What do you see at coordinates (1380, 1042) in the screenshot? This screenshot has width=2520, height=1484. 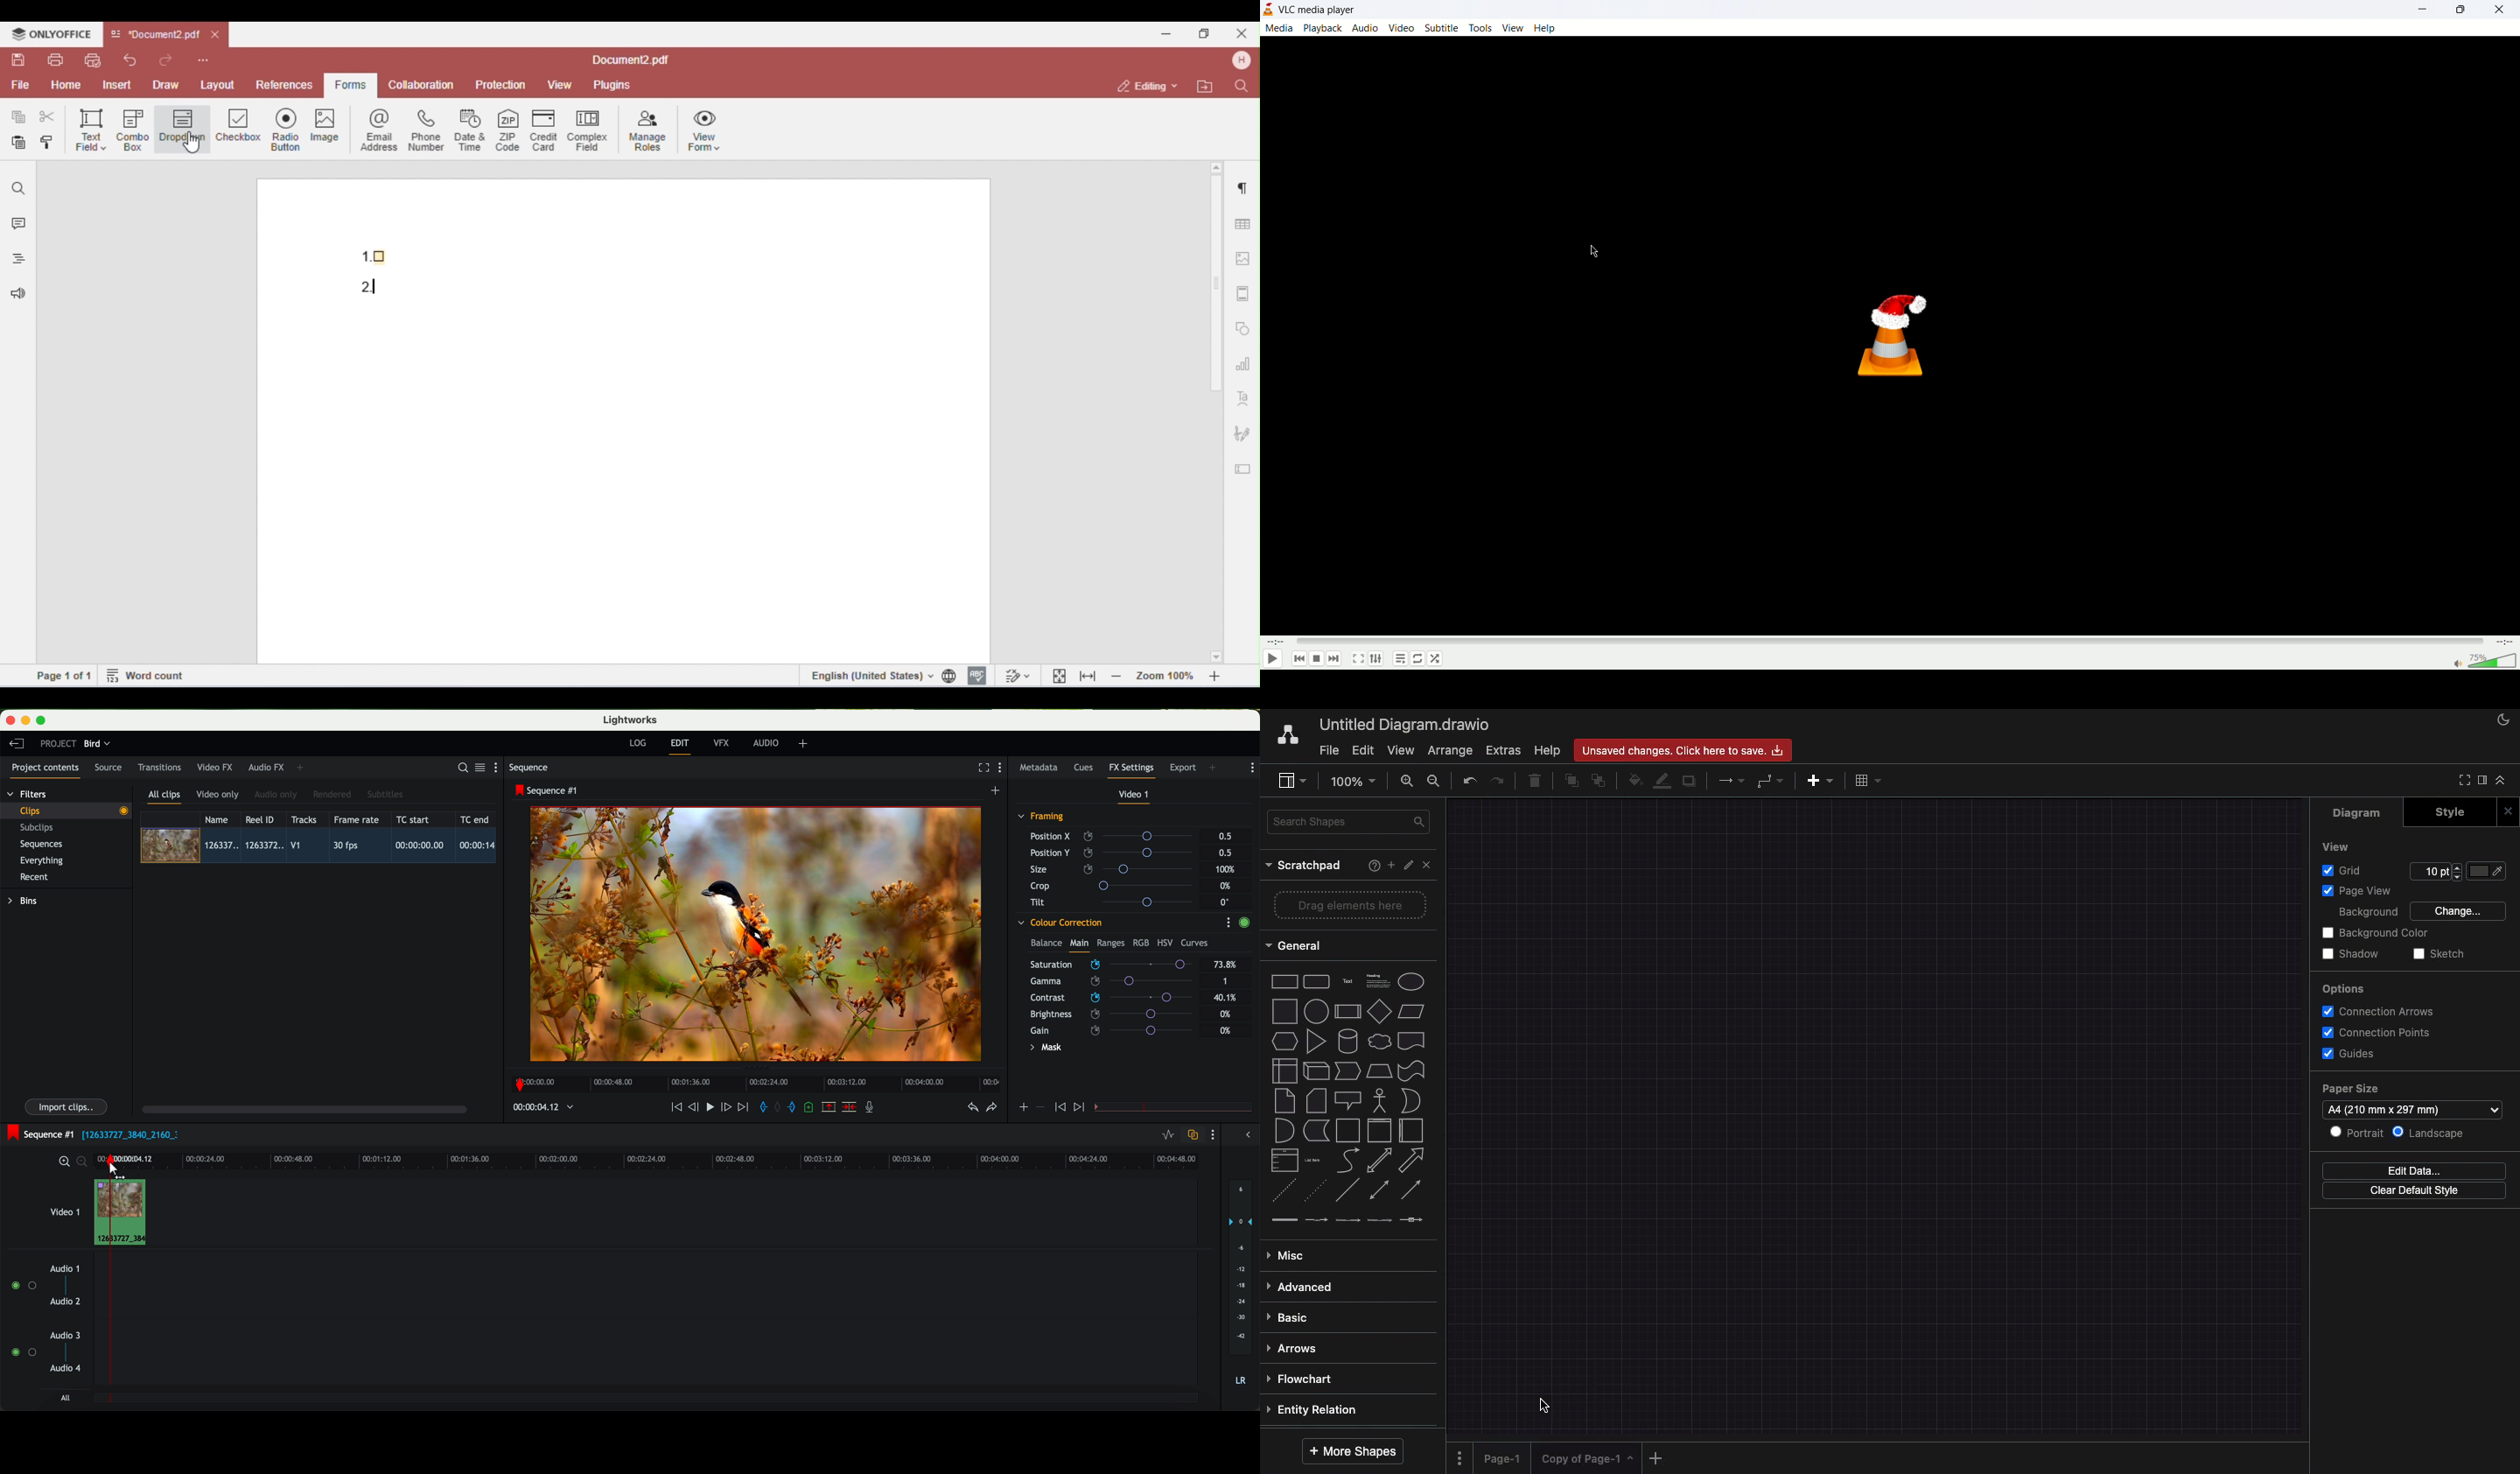 I see `cloud` at bounding box center [1380, 1042].